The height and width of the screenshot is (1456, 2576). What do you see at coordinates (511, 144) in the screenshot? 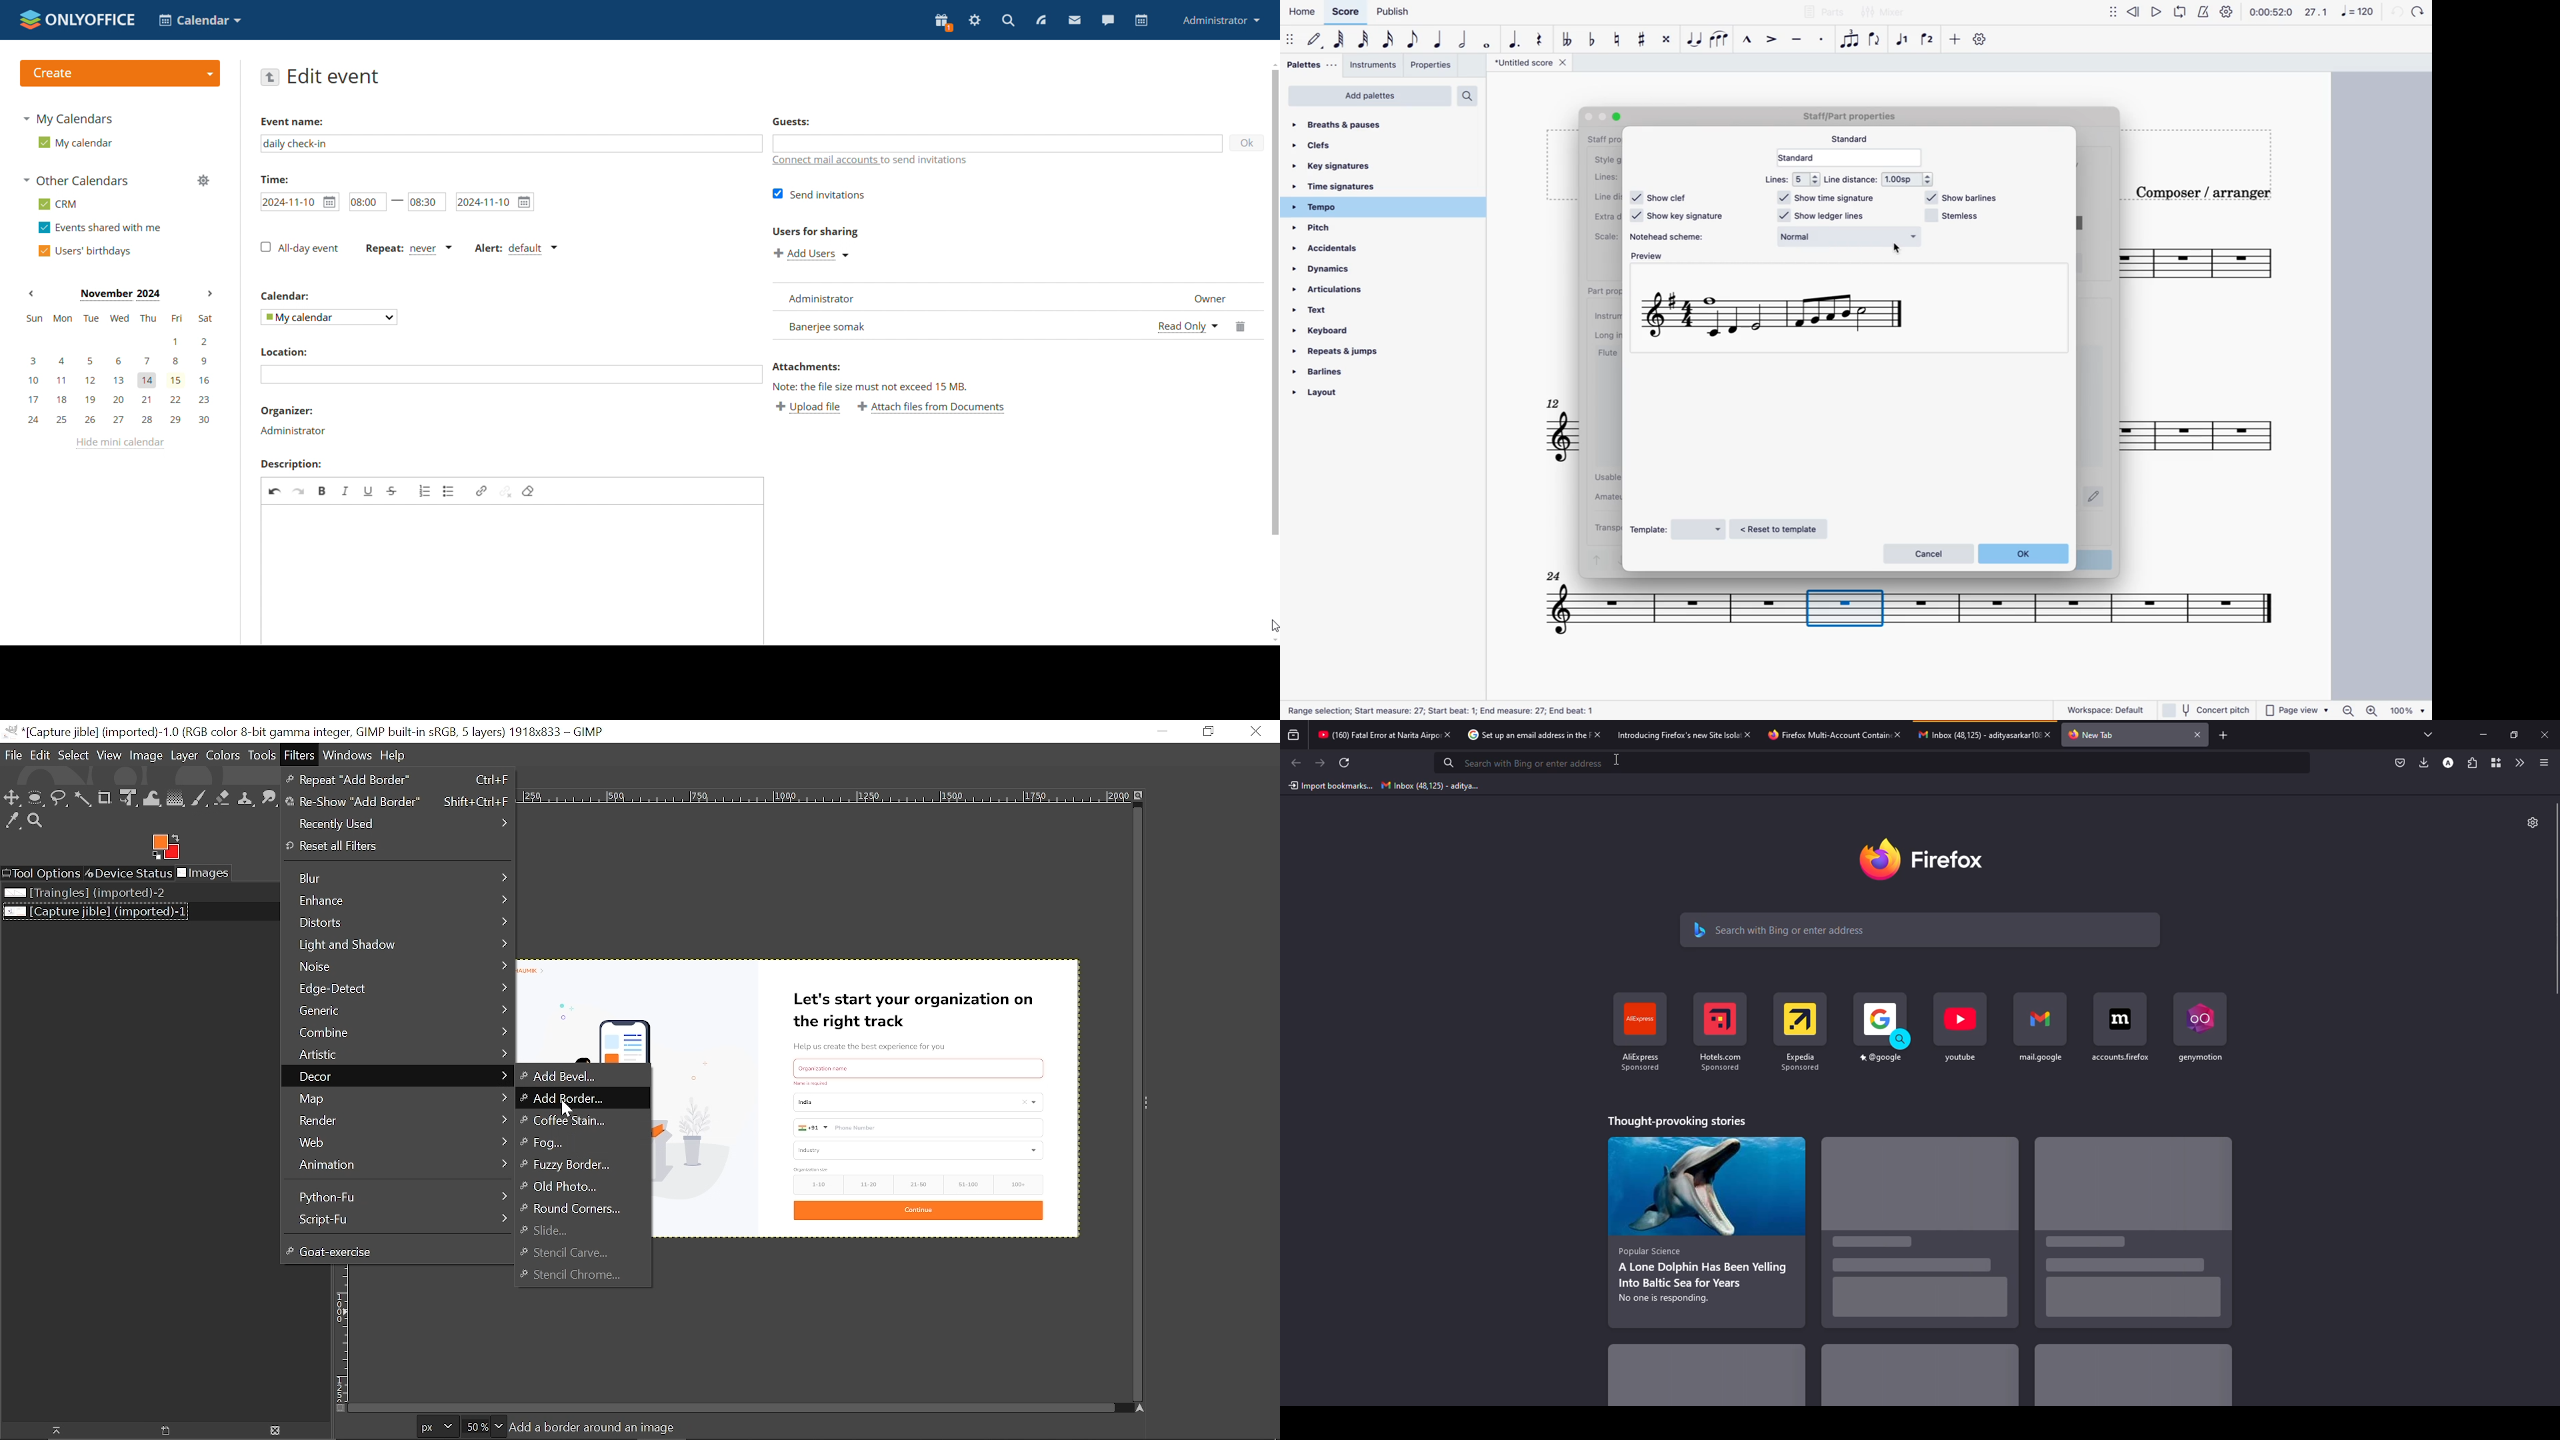
I see `add event name` at bounding box center [511, 144].